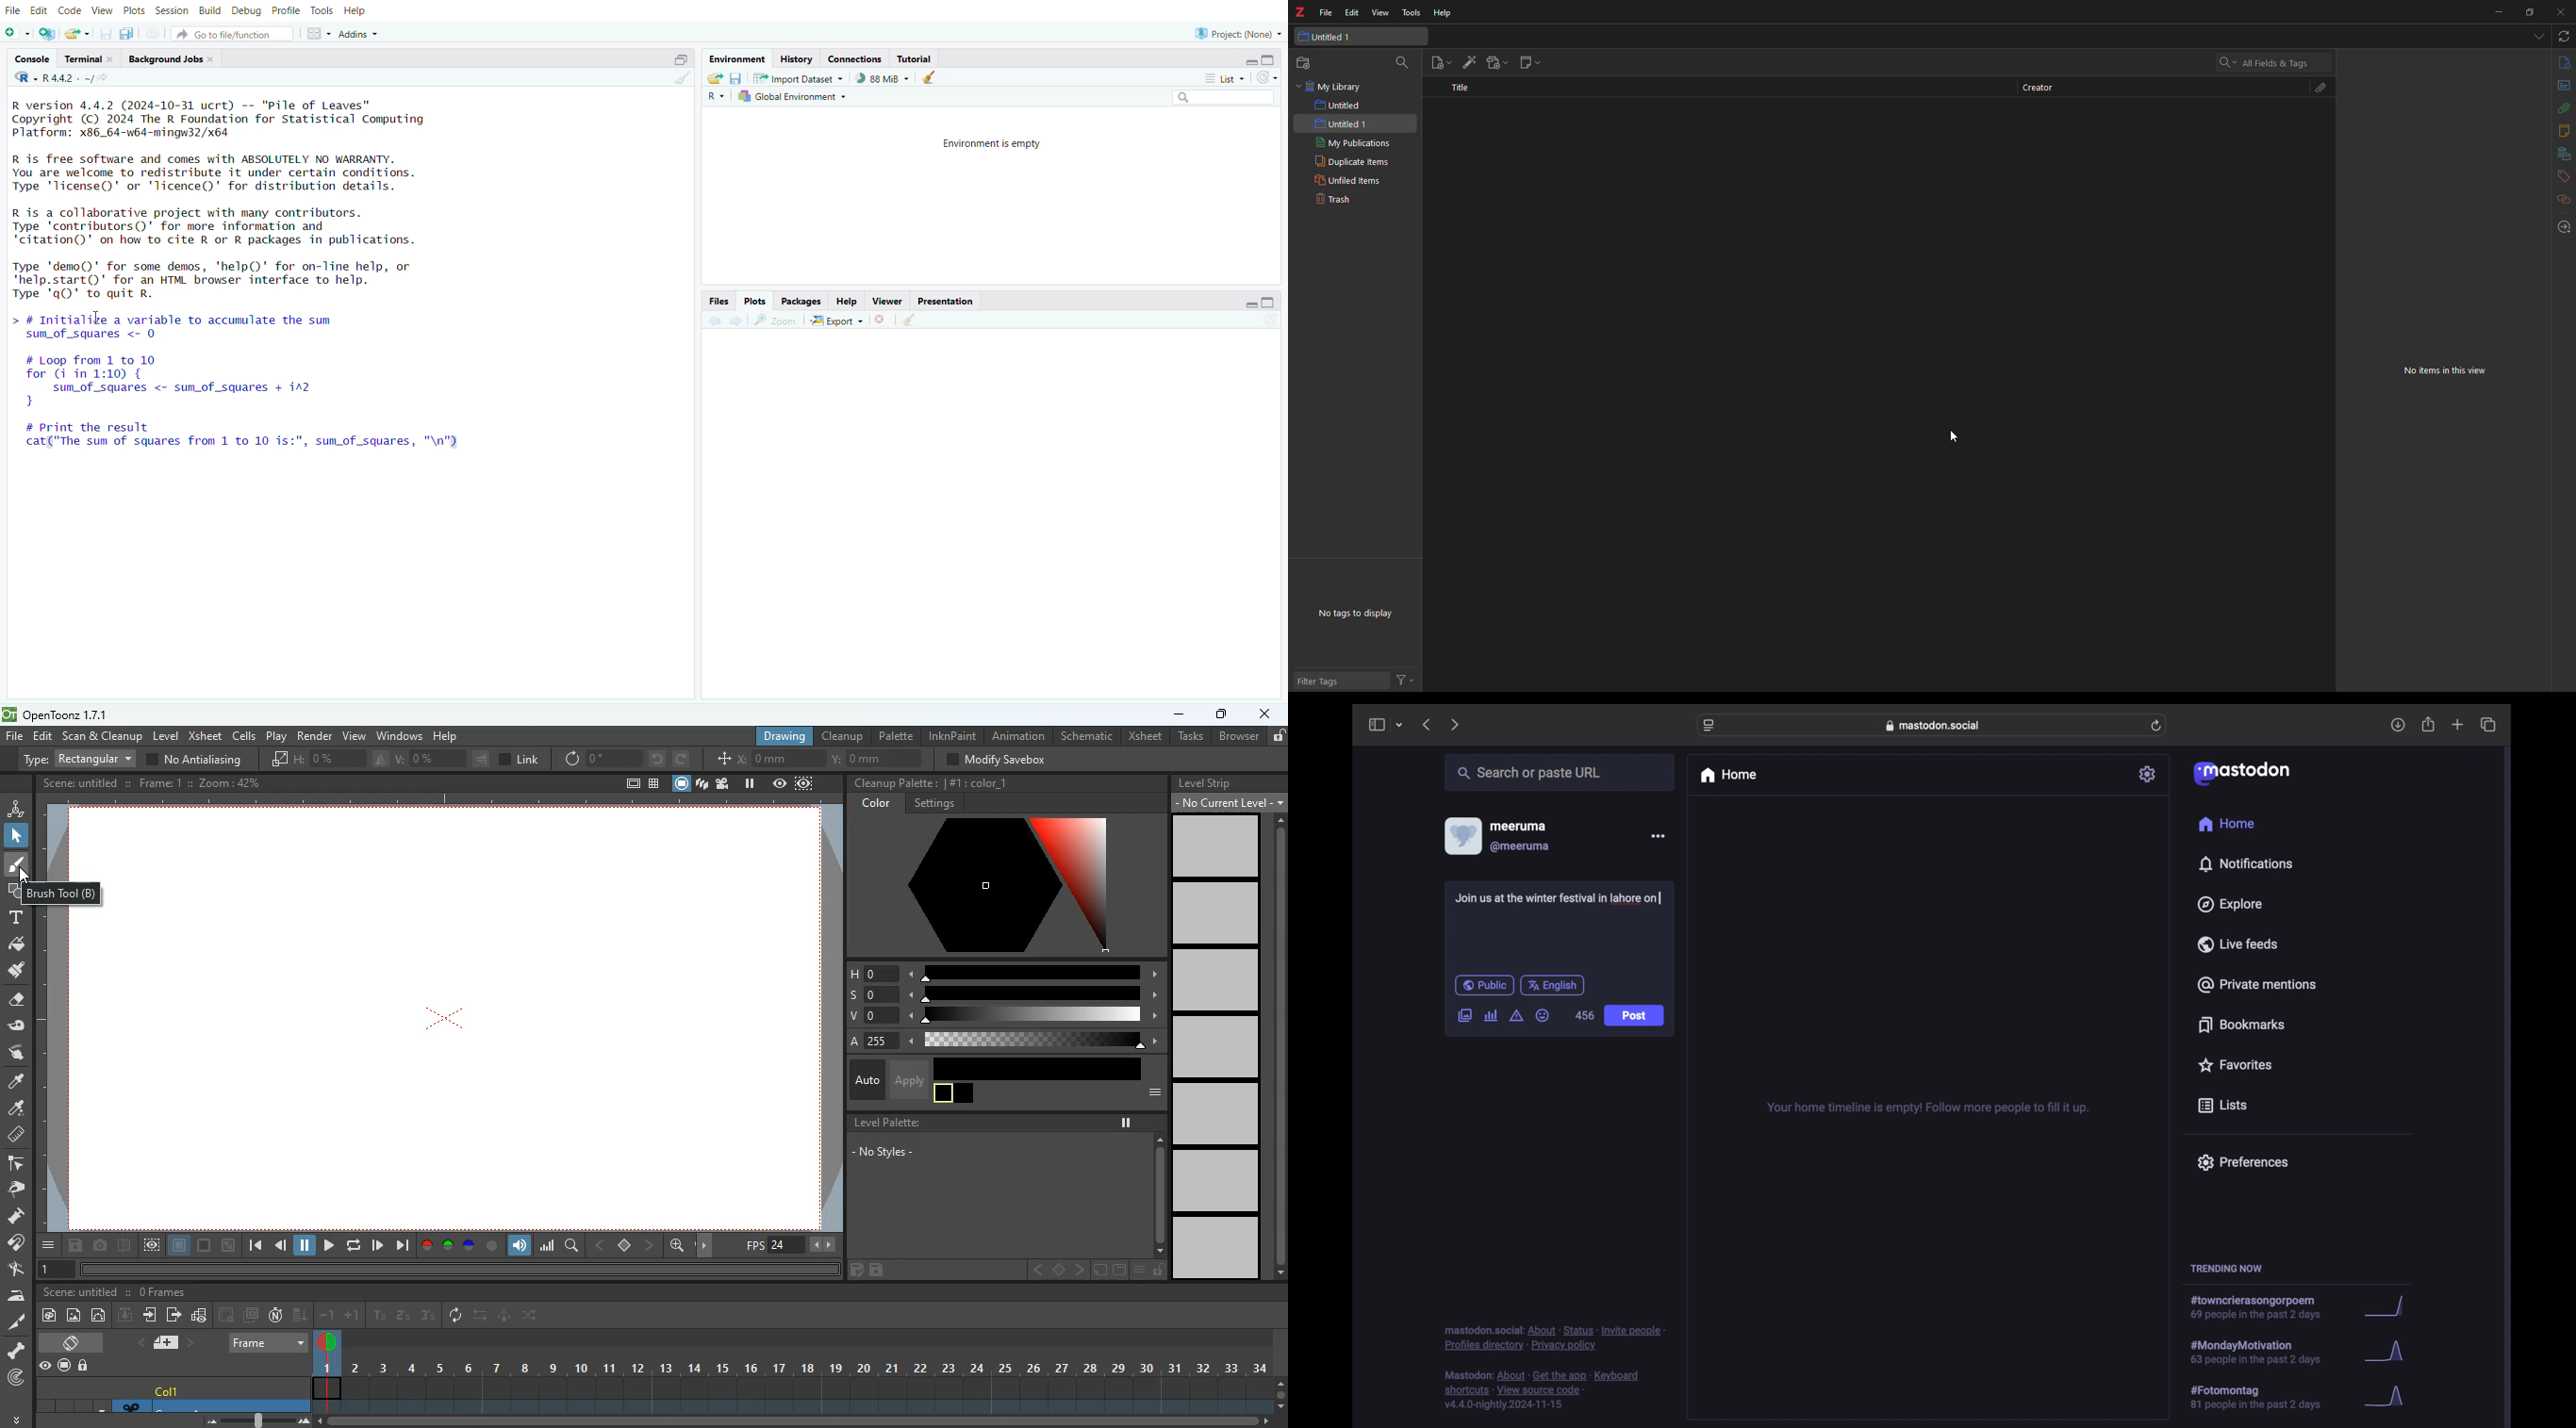 Image resolution: width=2576 pixels, height=1428 pixels. Describe the element at coordinates (32, 58) in the screenshot. I see `console` at that location.